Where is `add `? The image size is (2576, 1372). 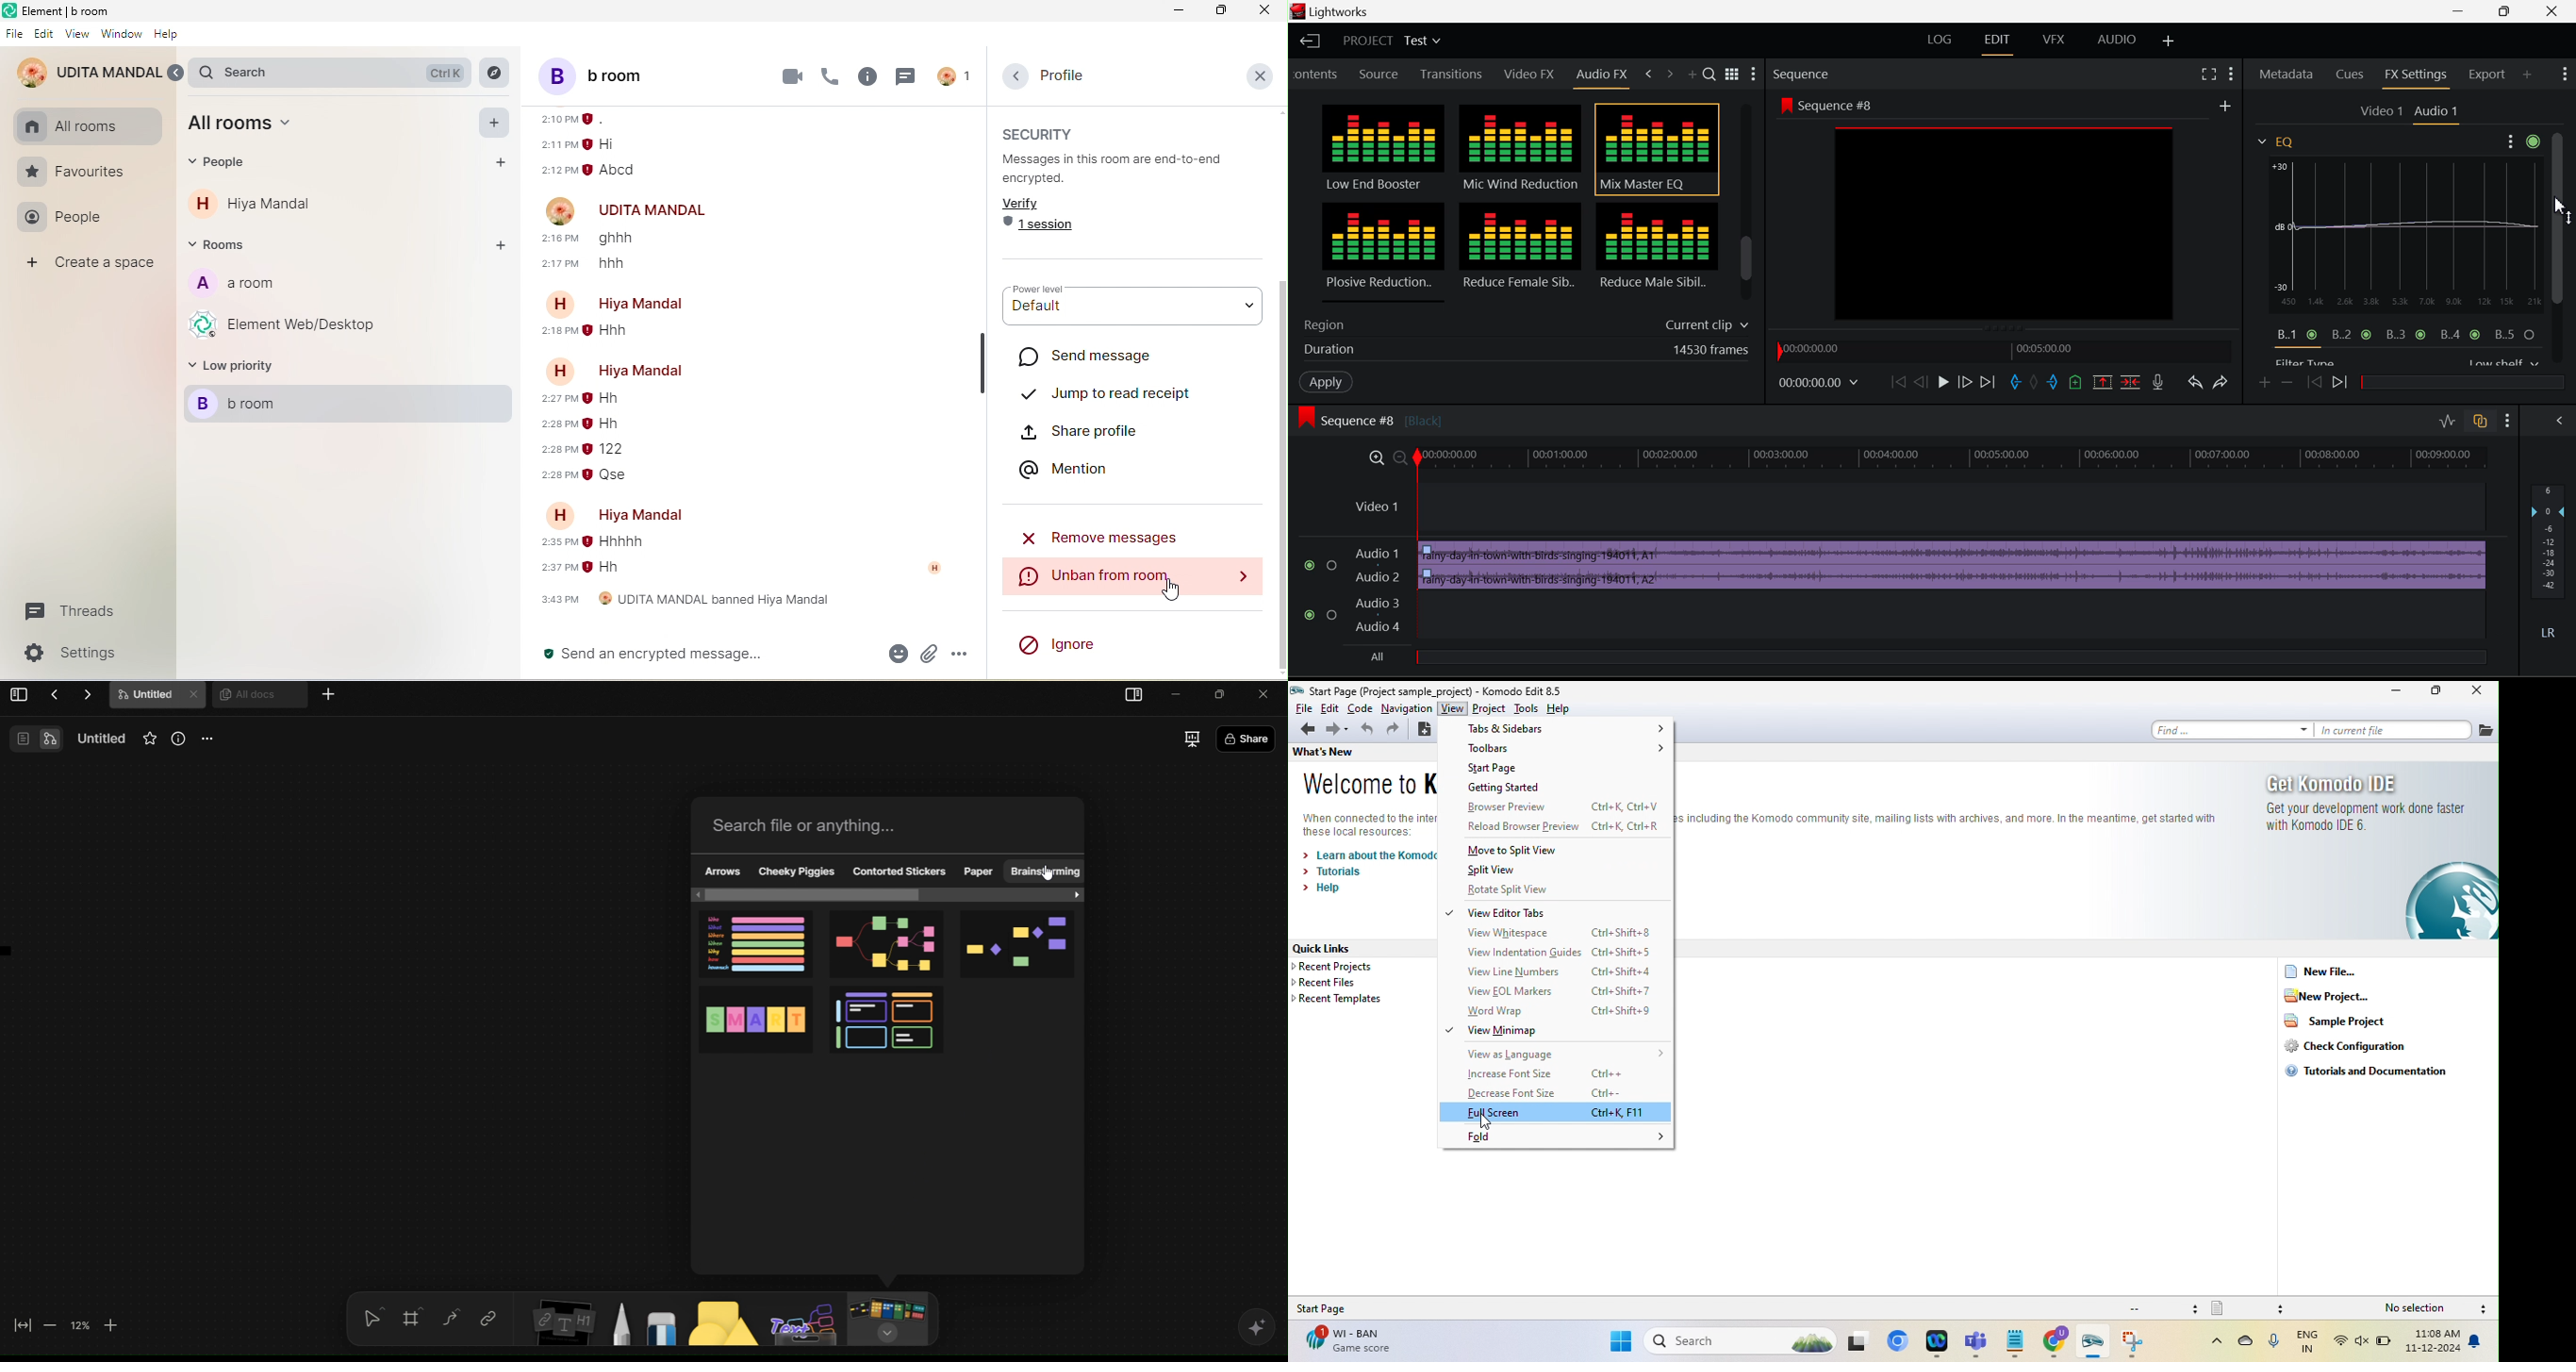
add  is located at coordinates (497, 123).